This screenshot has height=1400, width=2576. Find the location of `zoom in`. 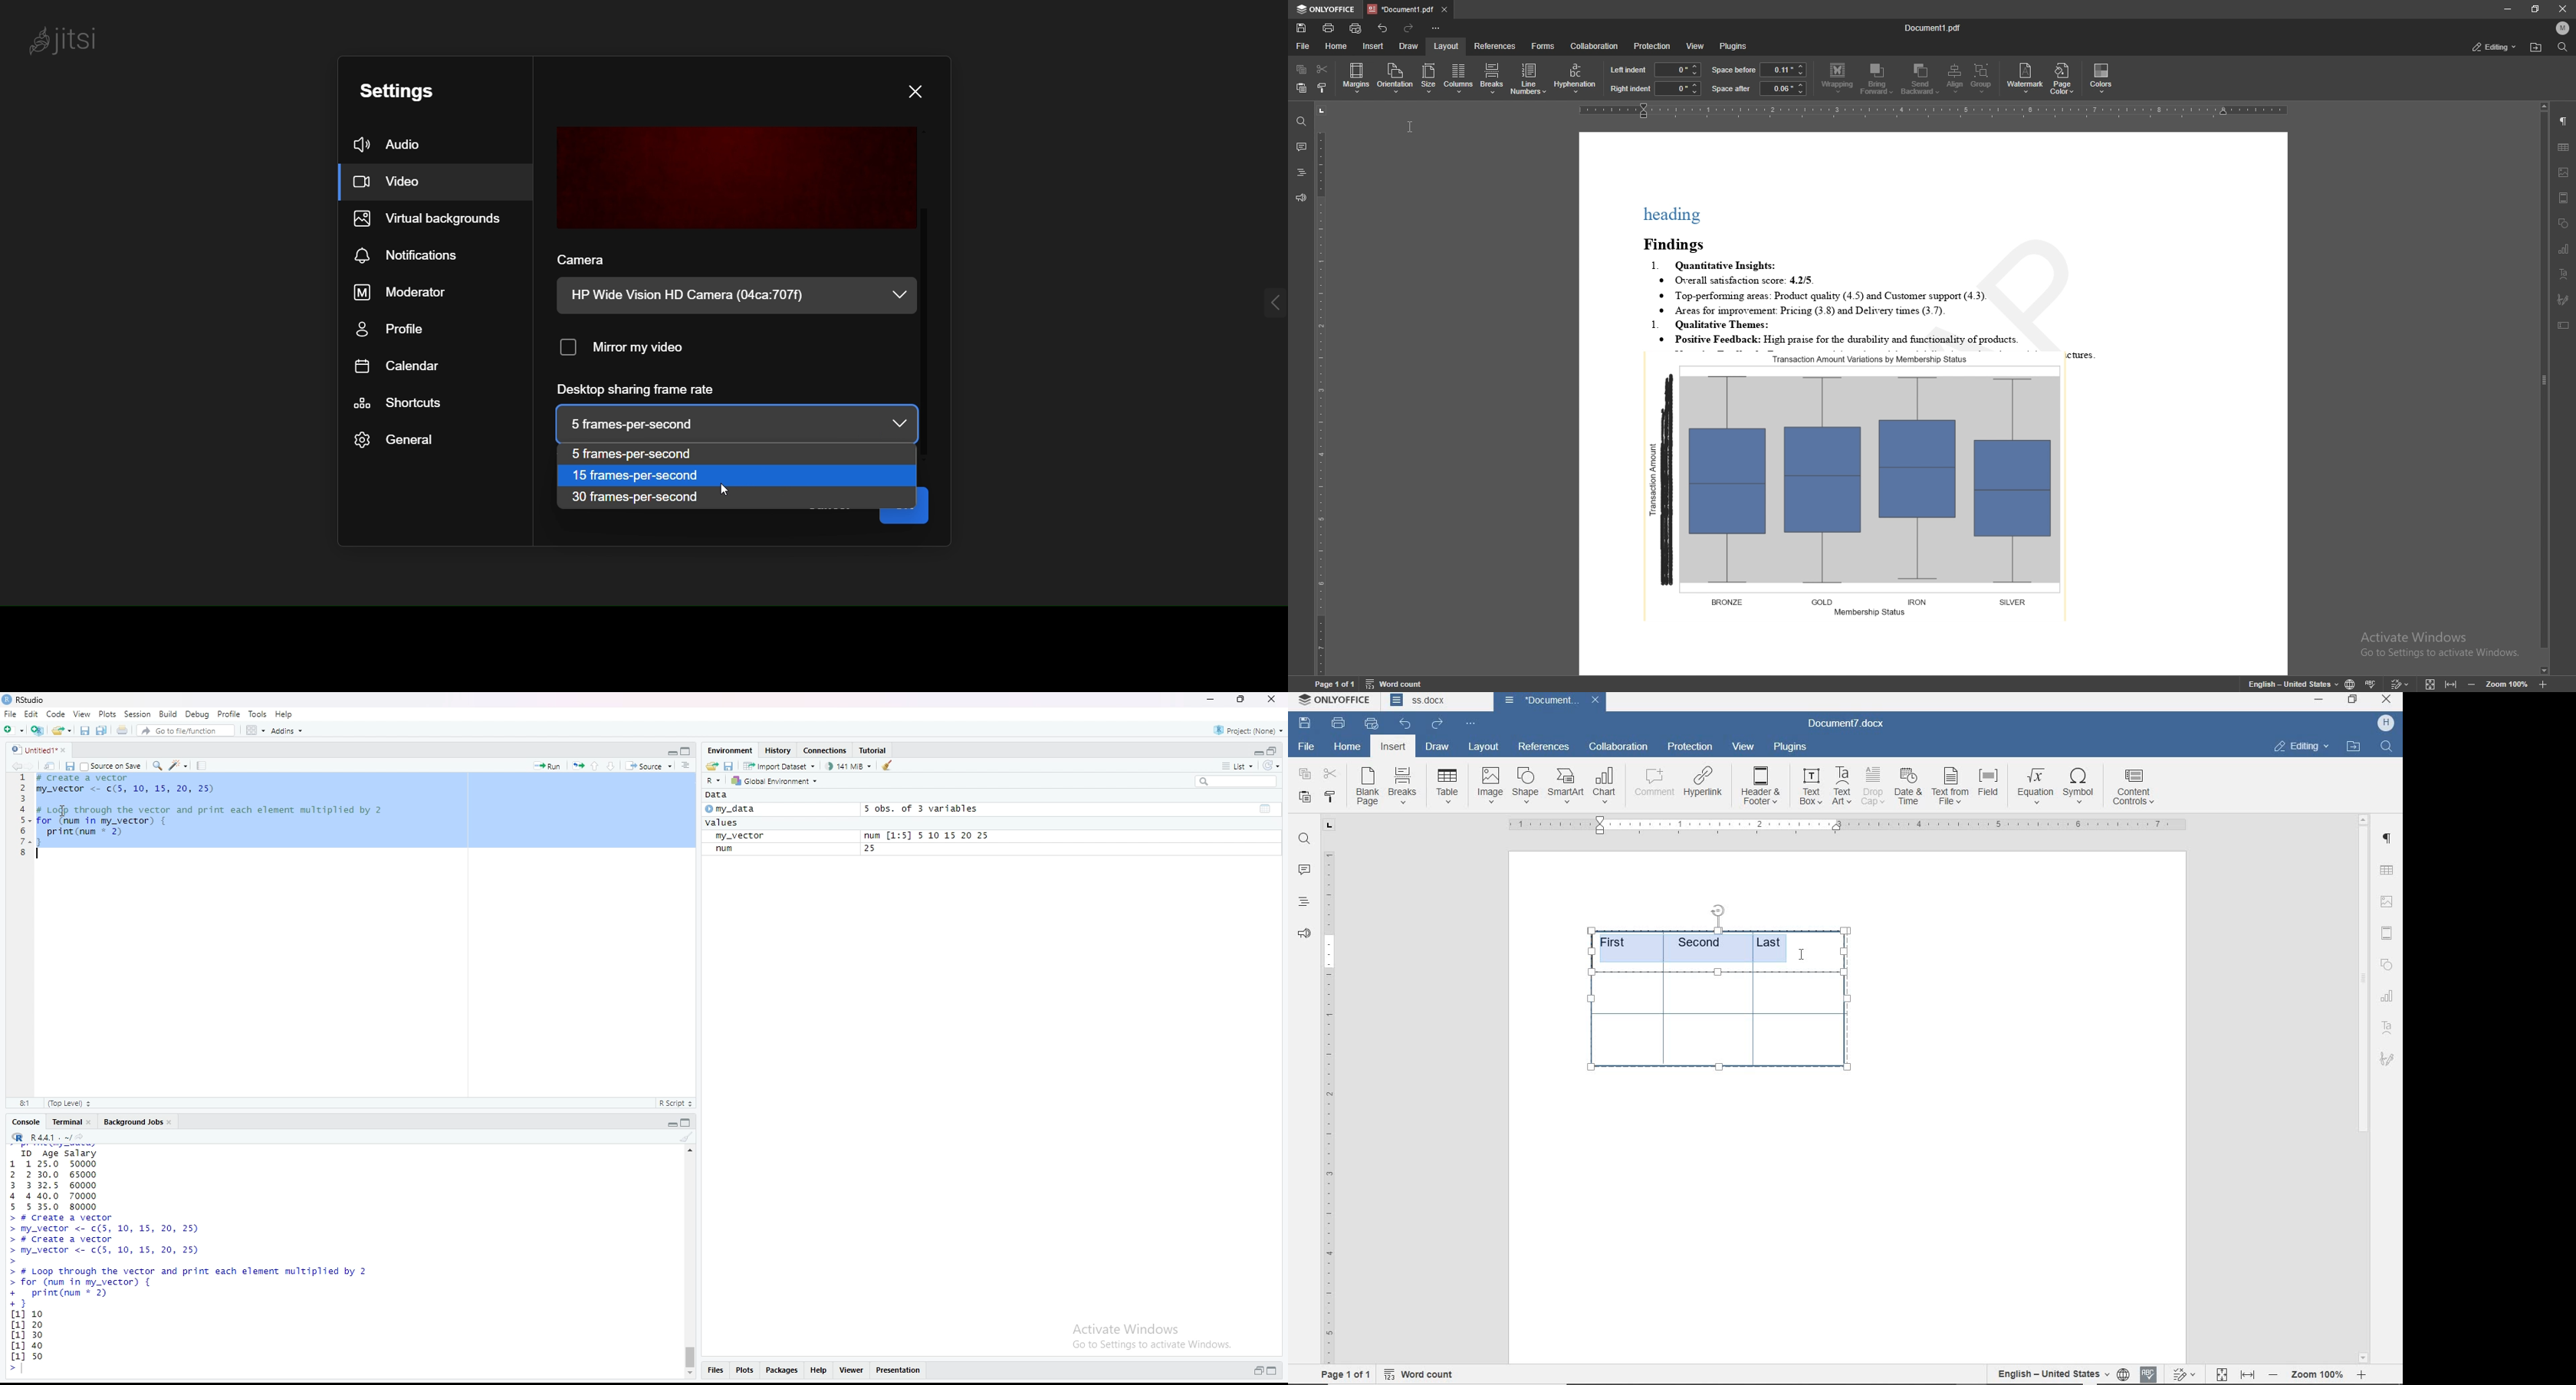

zoom in is located at coordinates (2543, 684).